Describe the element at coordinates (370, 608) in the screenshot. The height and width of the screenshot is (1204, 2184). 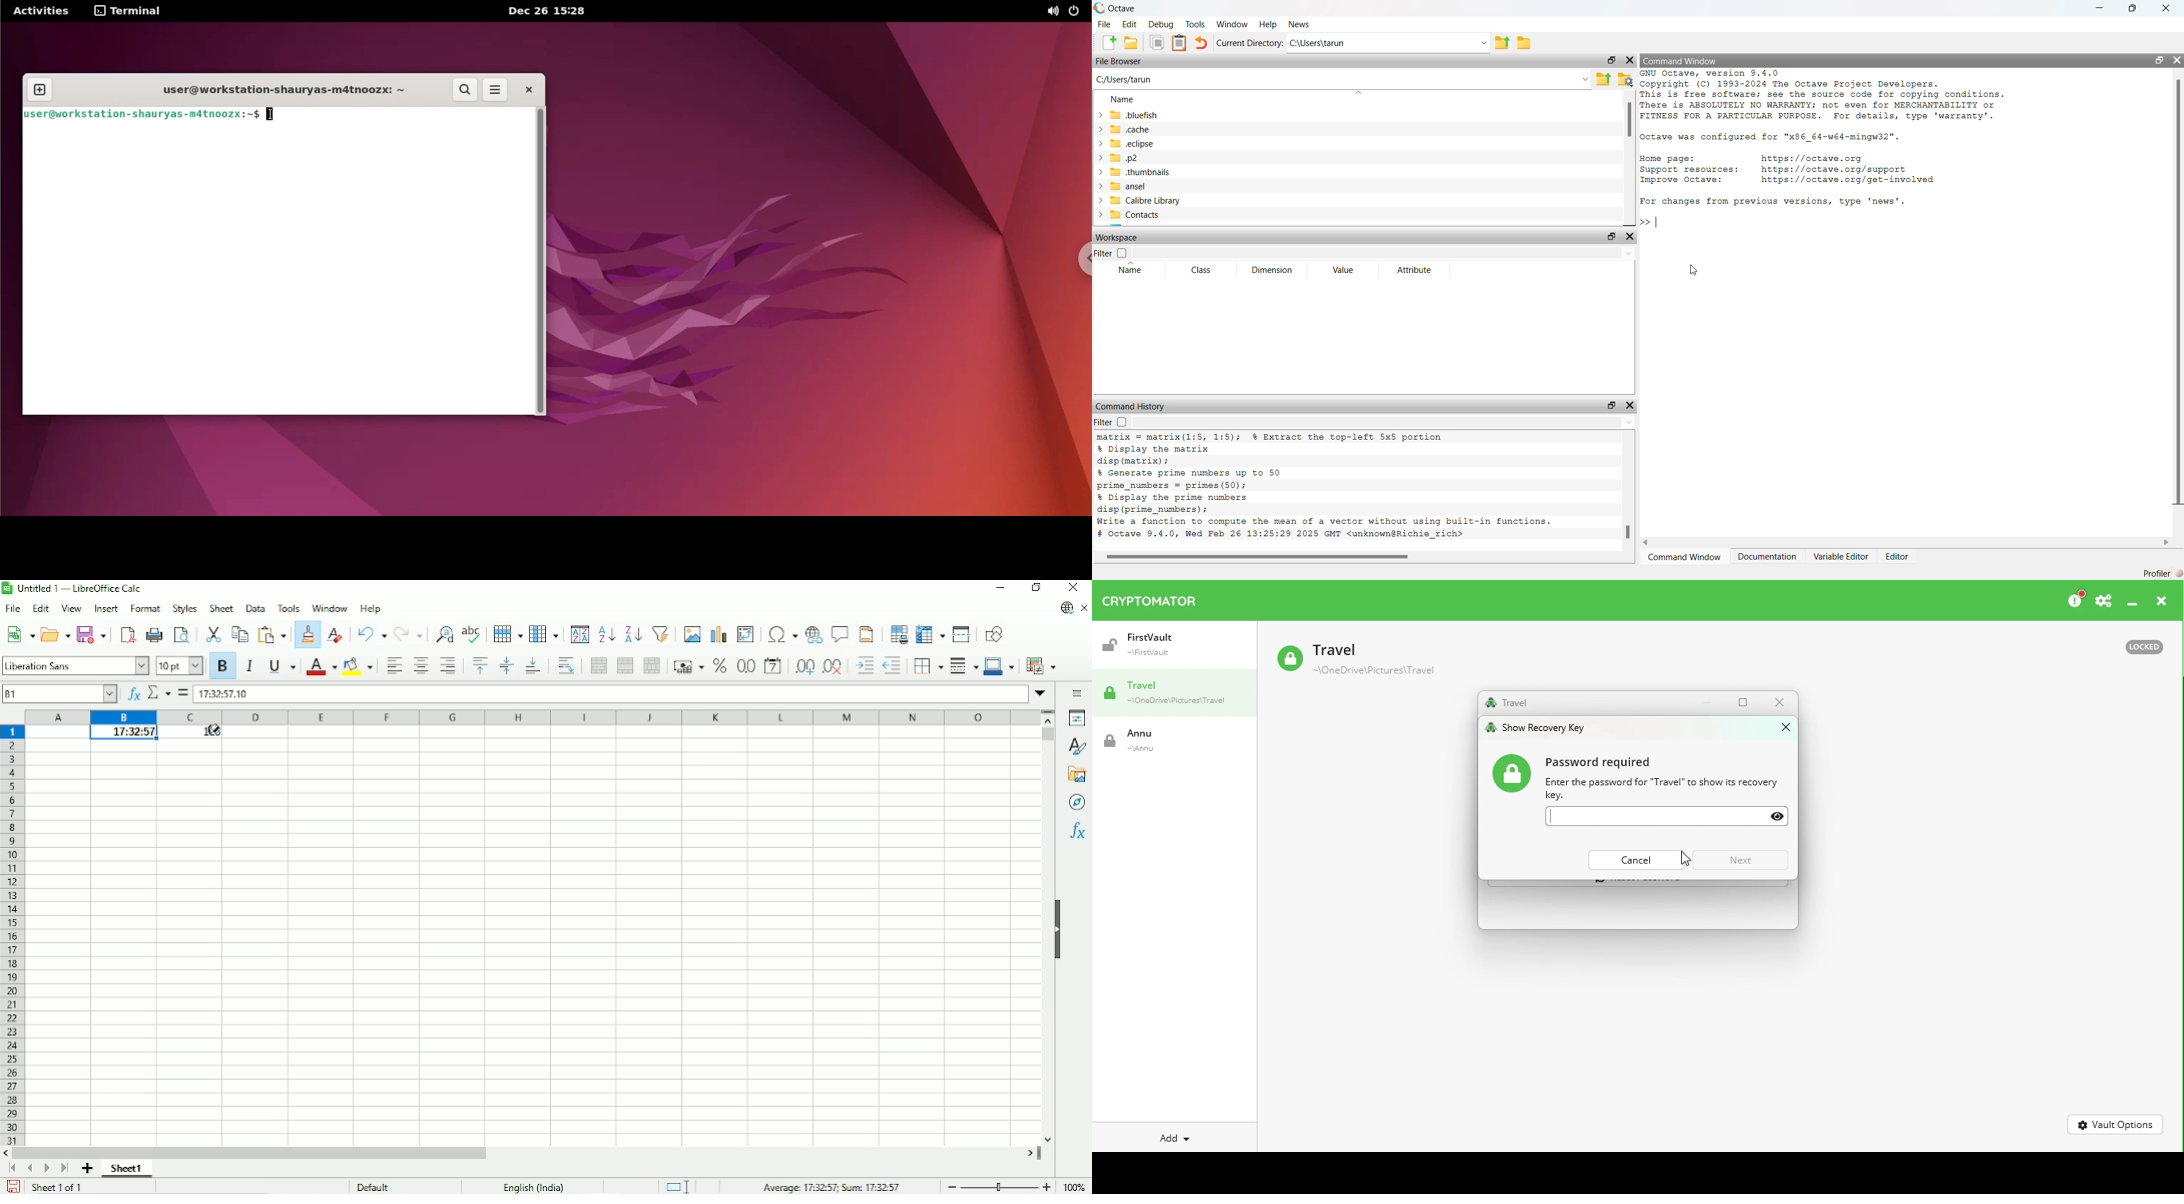
I see `Help` at that location.